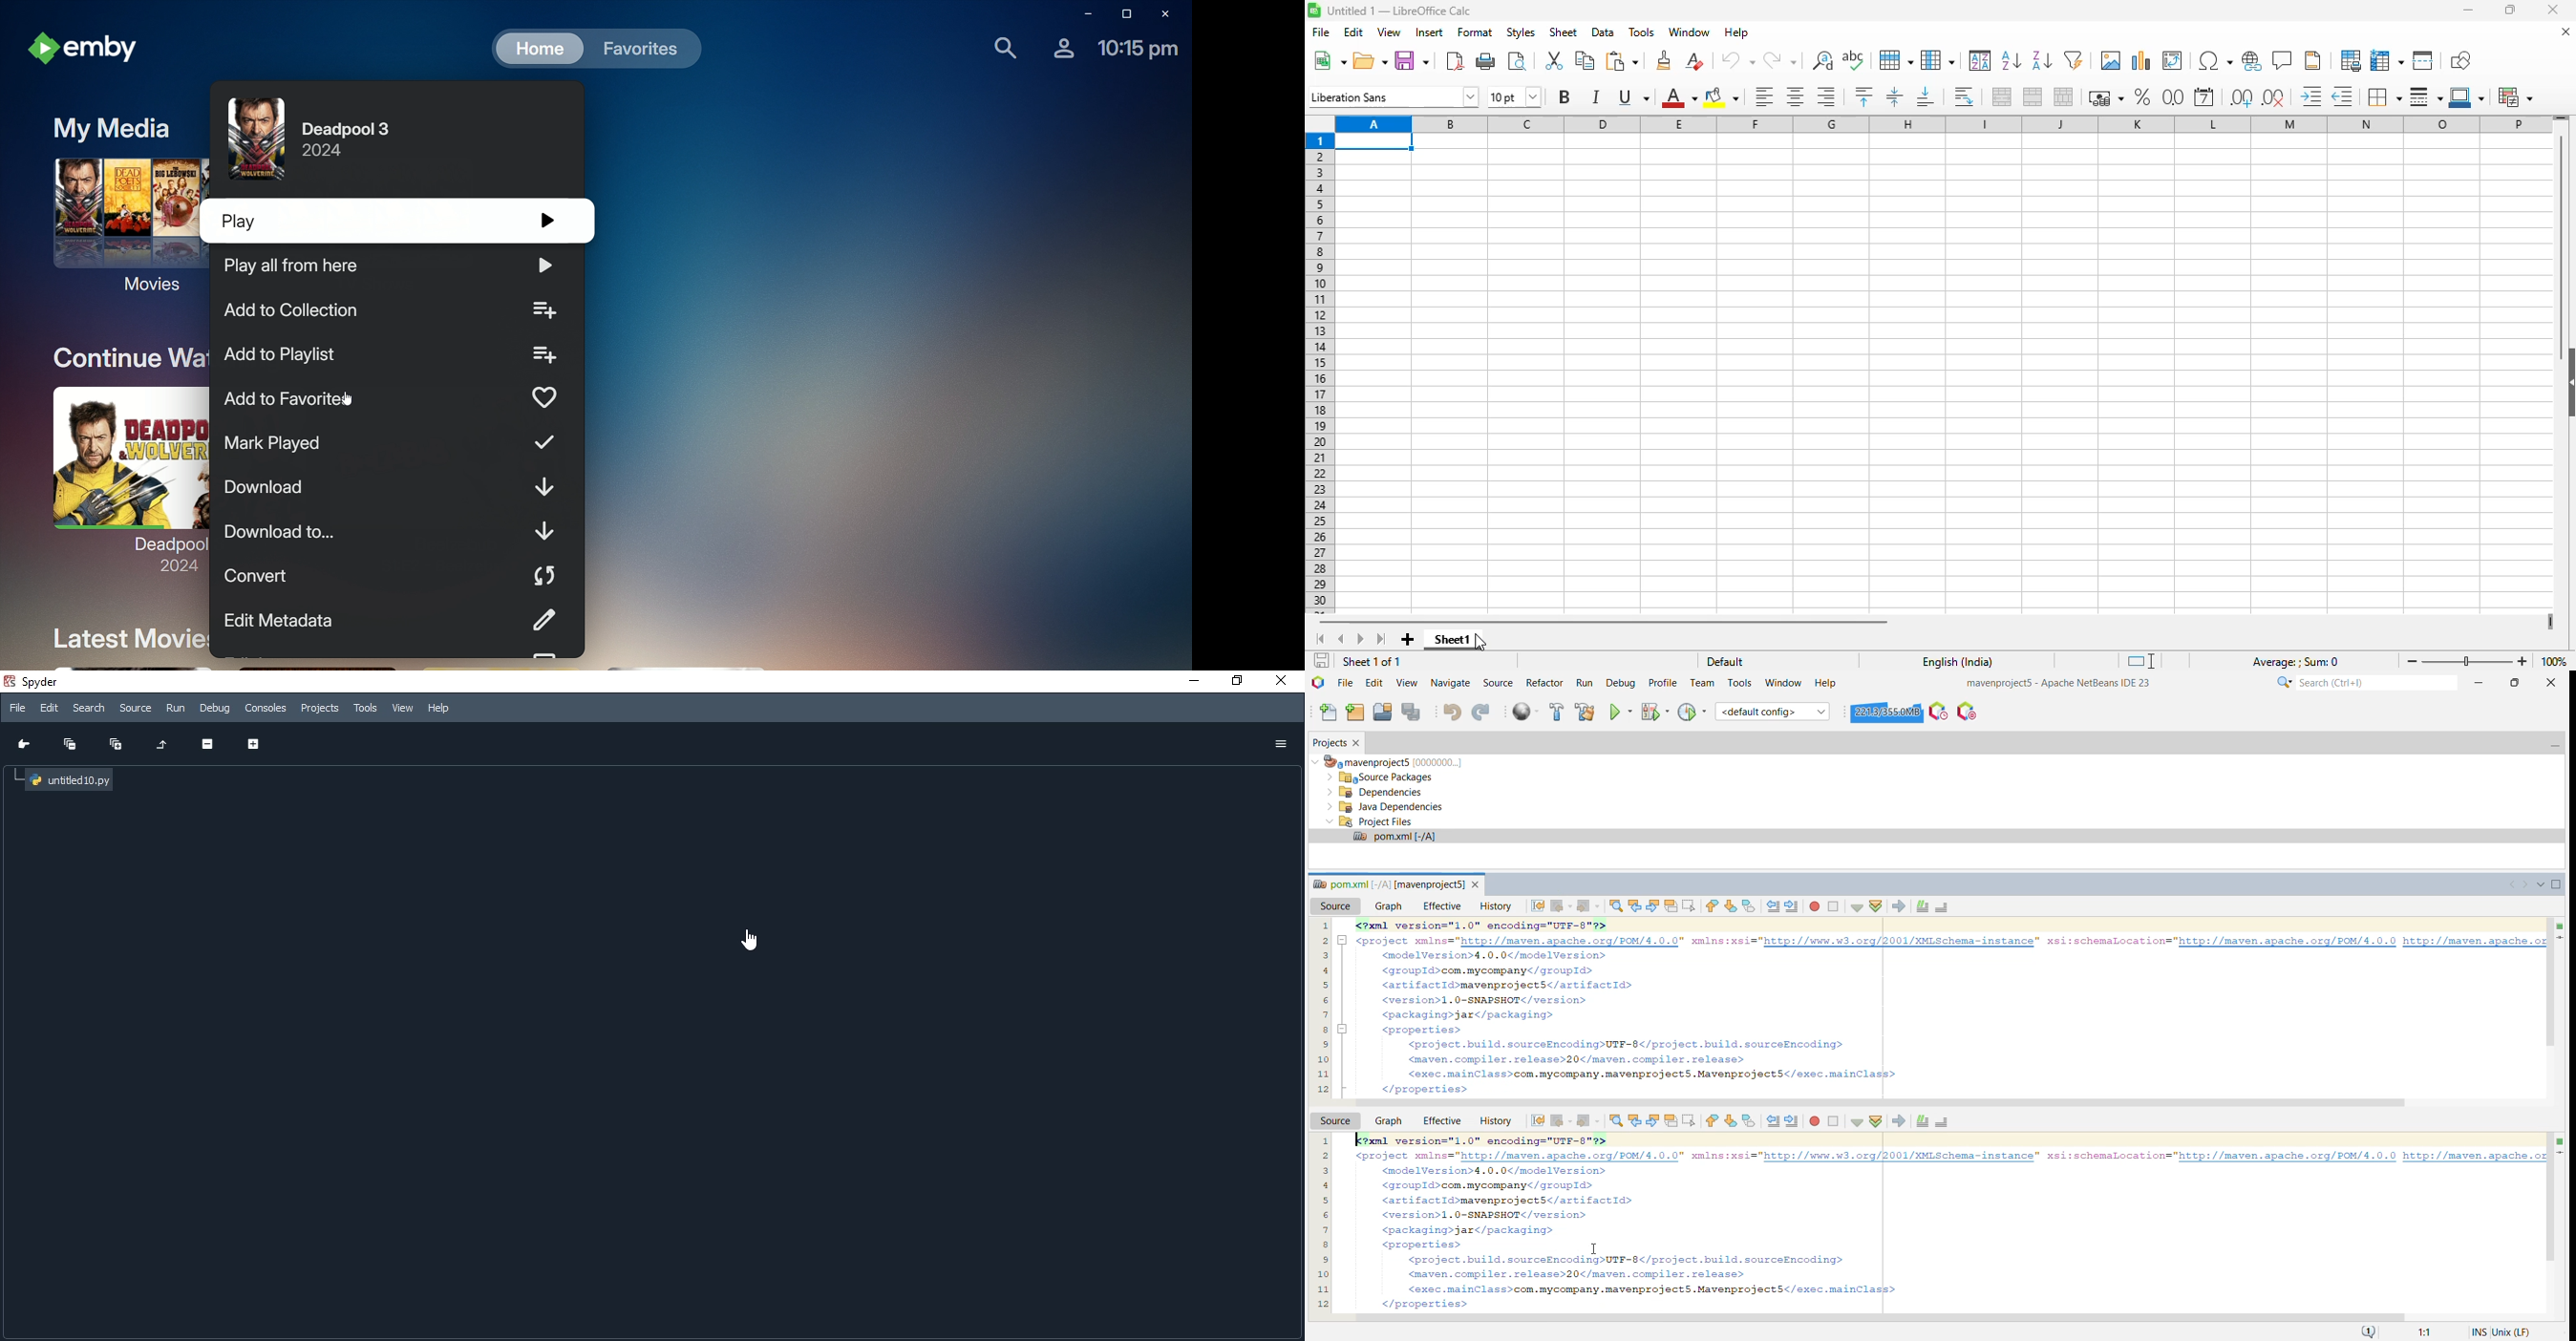 This screenshot has width=2576, height=1344. I want to click on View, so click(400, 708).